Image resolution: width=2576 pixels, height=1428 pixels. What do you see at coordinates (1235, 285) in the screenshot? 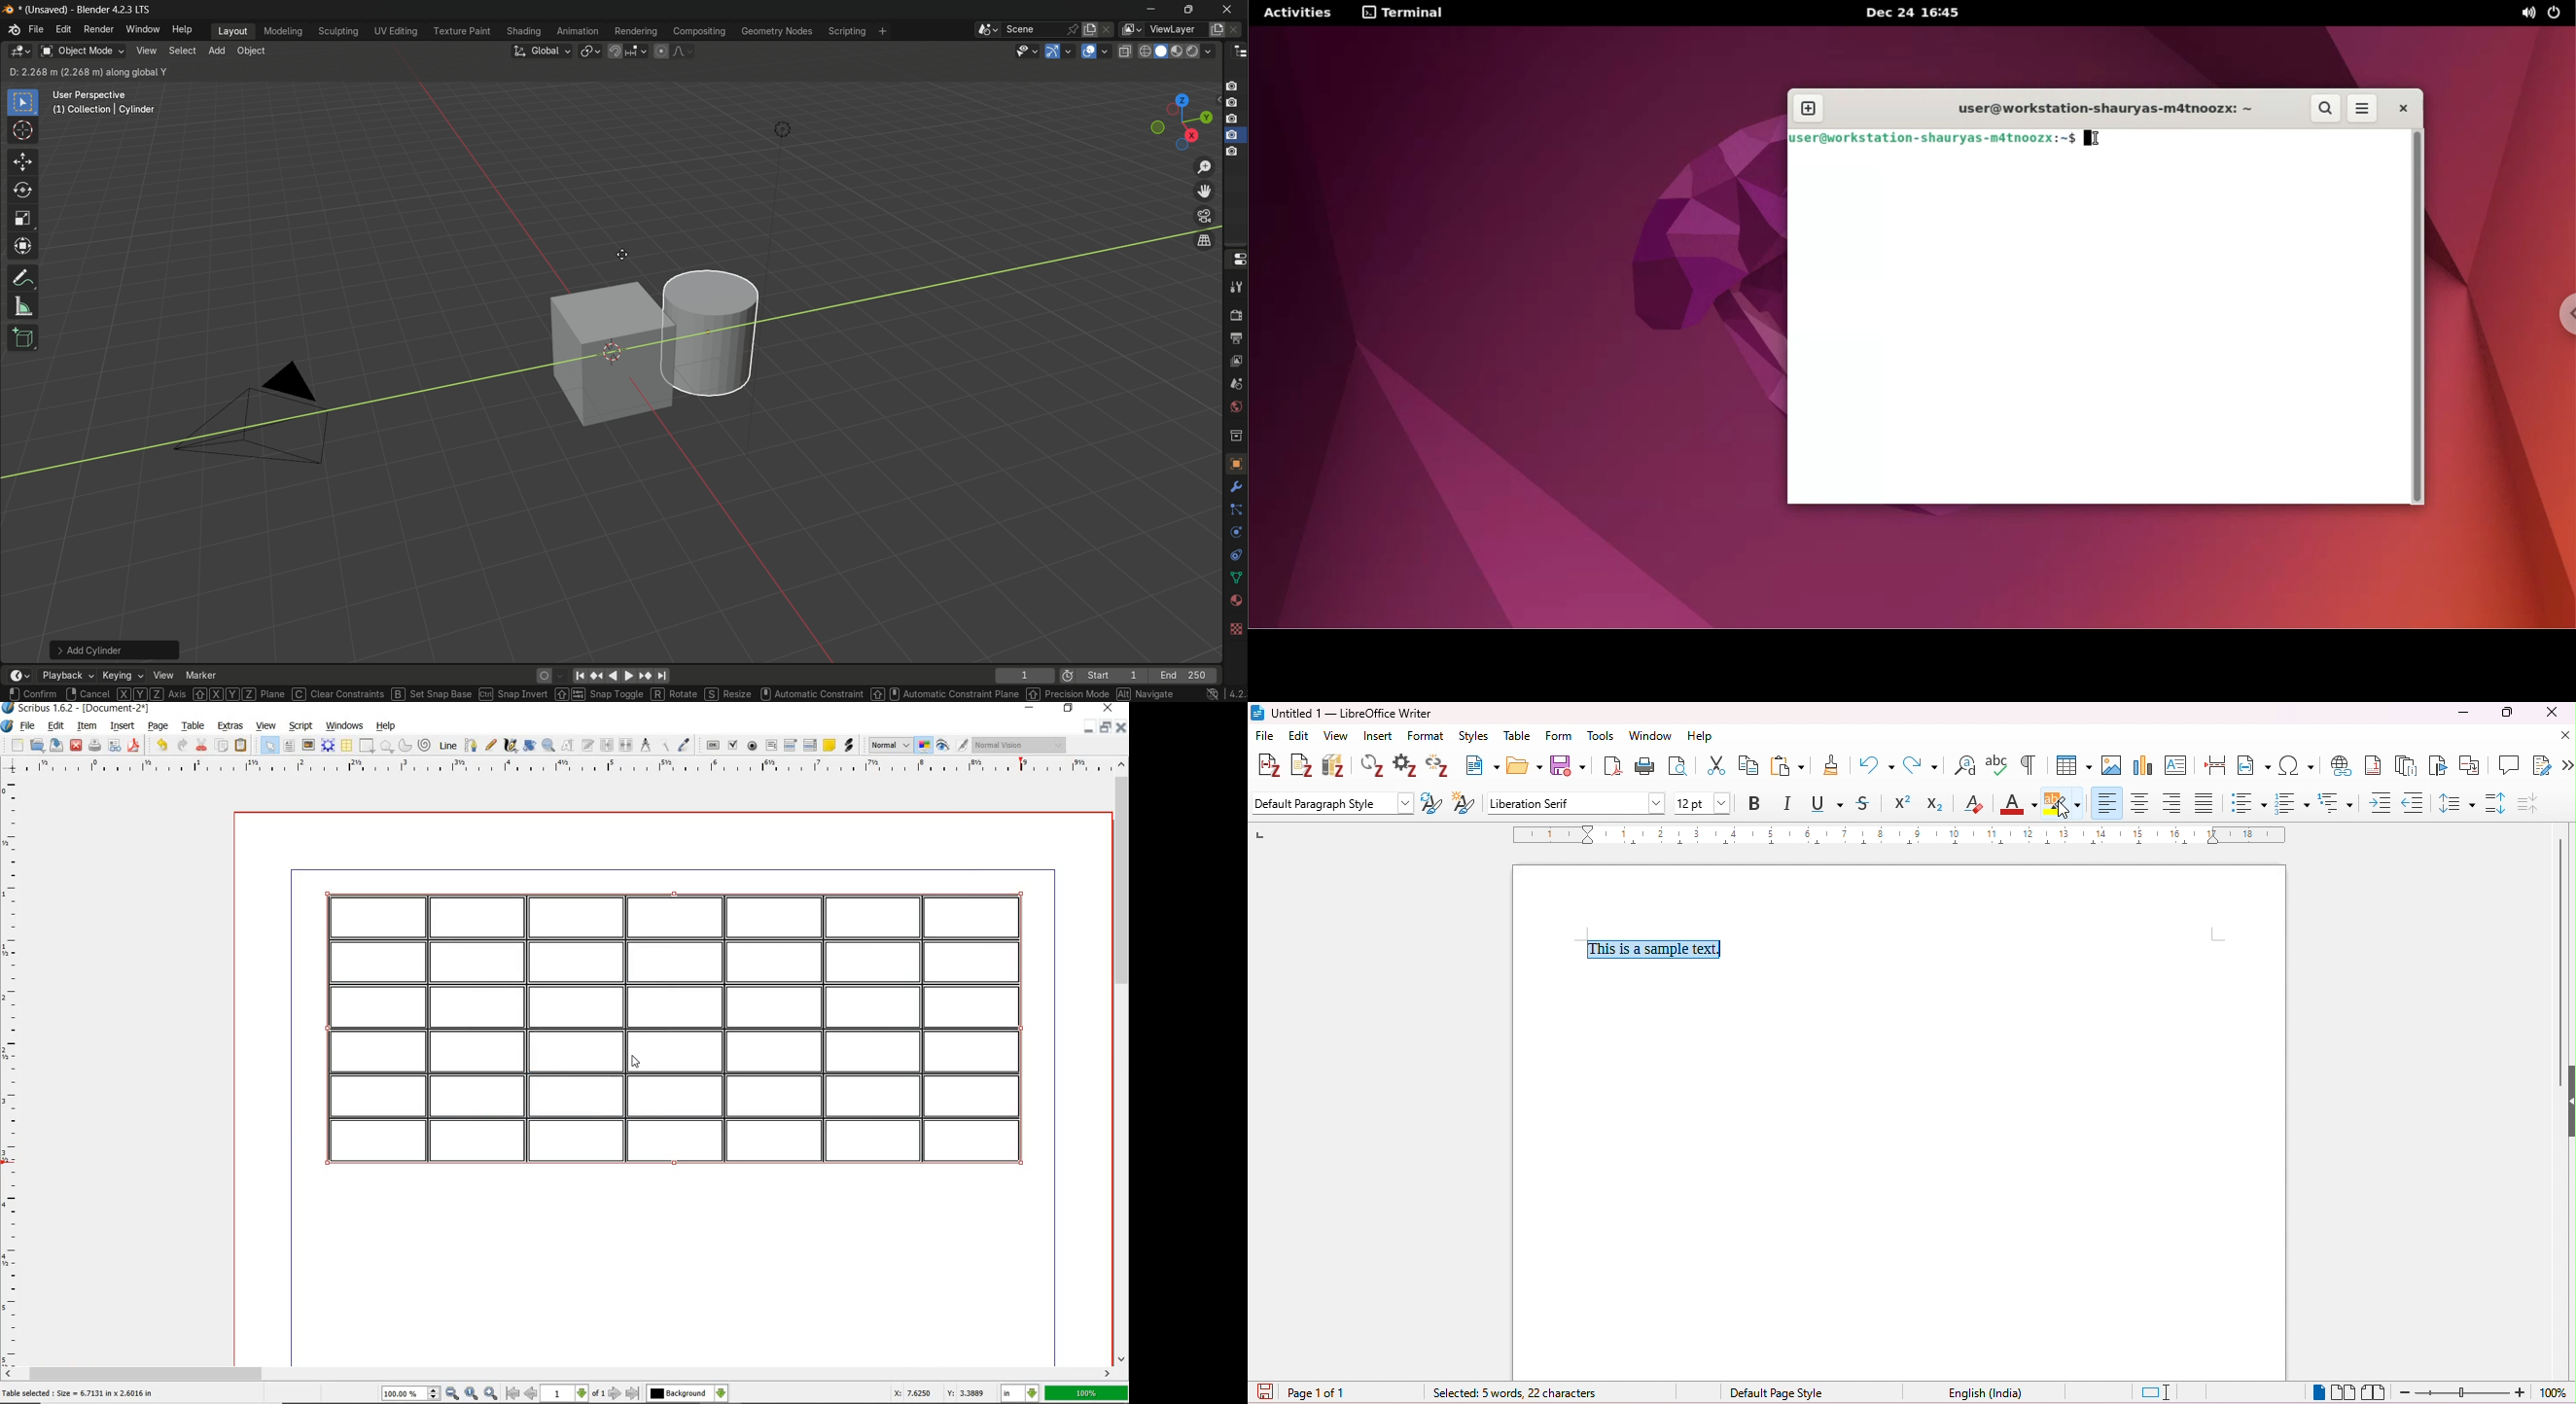
I see `tools` at bounding box center [1235, 285].